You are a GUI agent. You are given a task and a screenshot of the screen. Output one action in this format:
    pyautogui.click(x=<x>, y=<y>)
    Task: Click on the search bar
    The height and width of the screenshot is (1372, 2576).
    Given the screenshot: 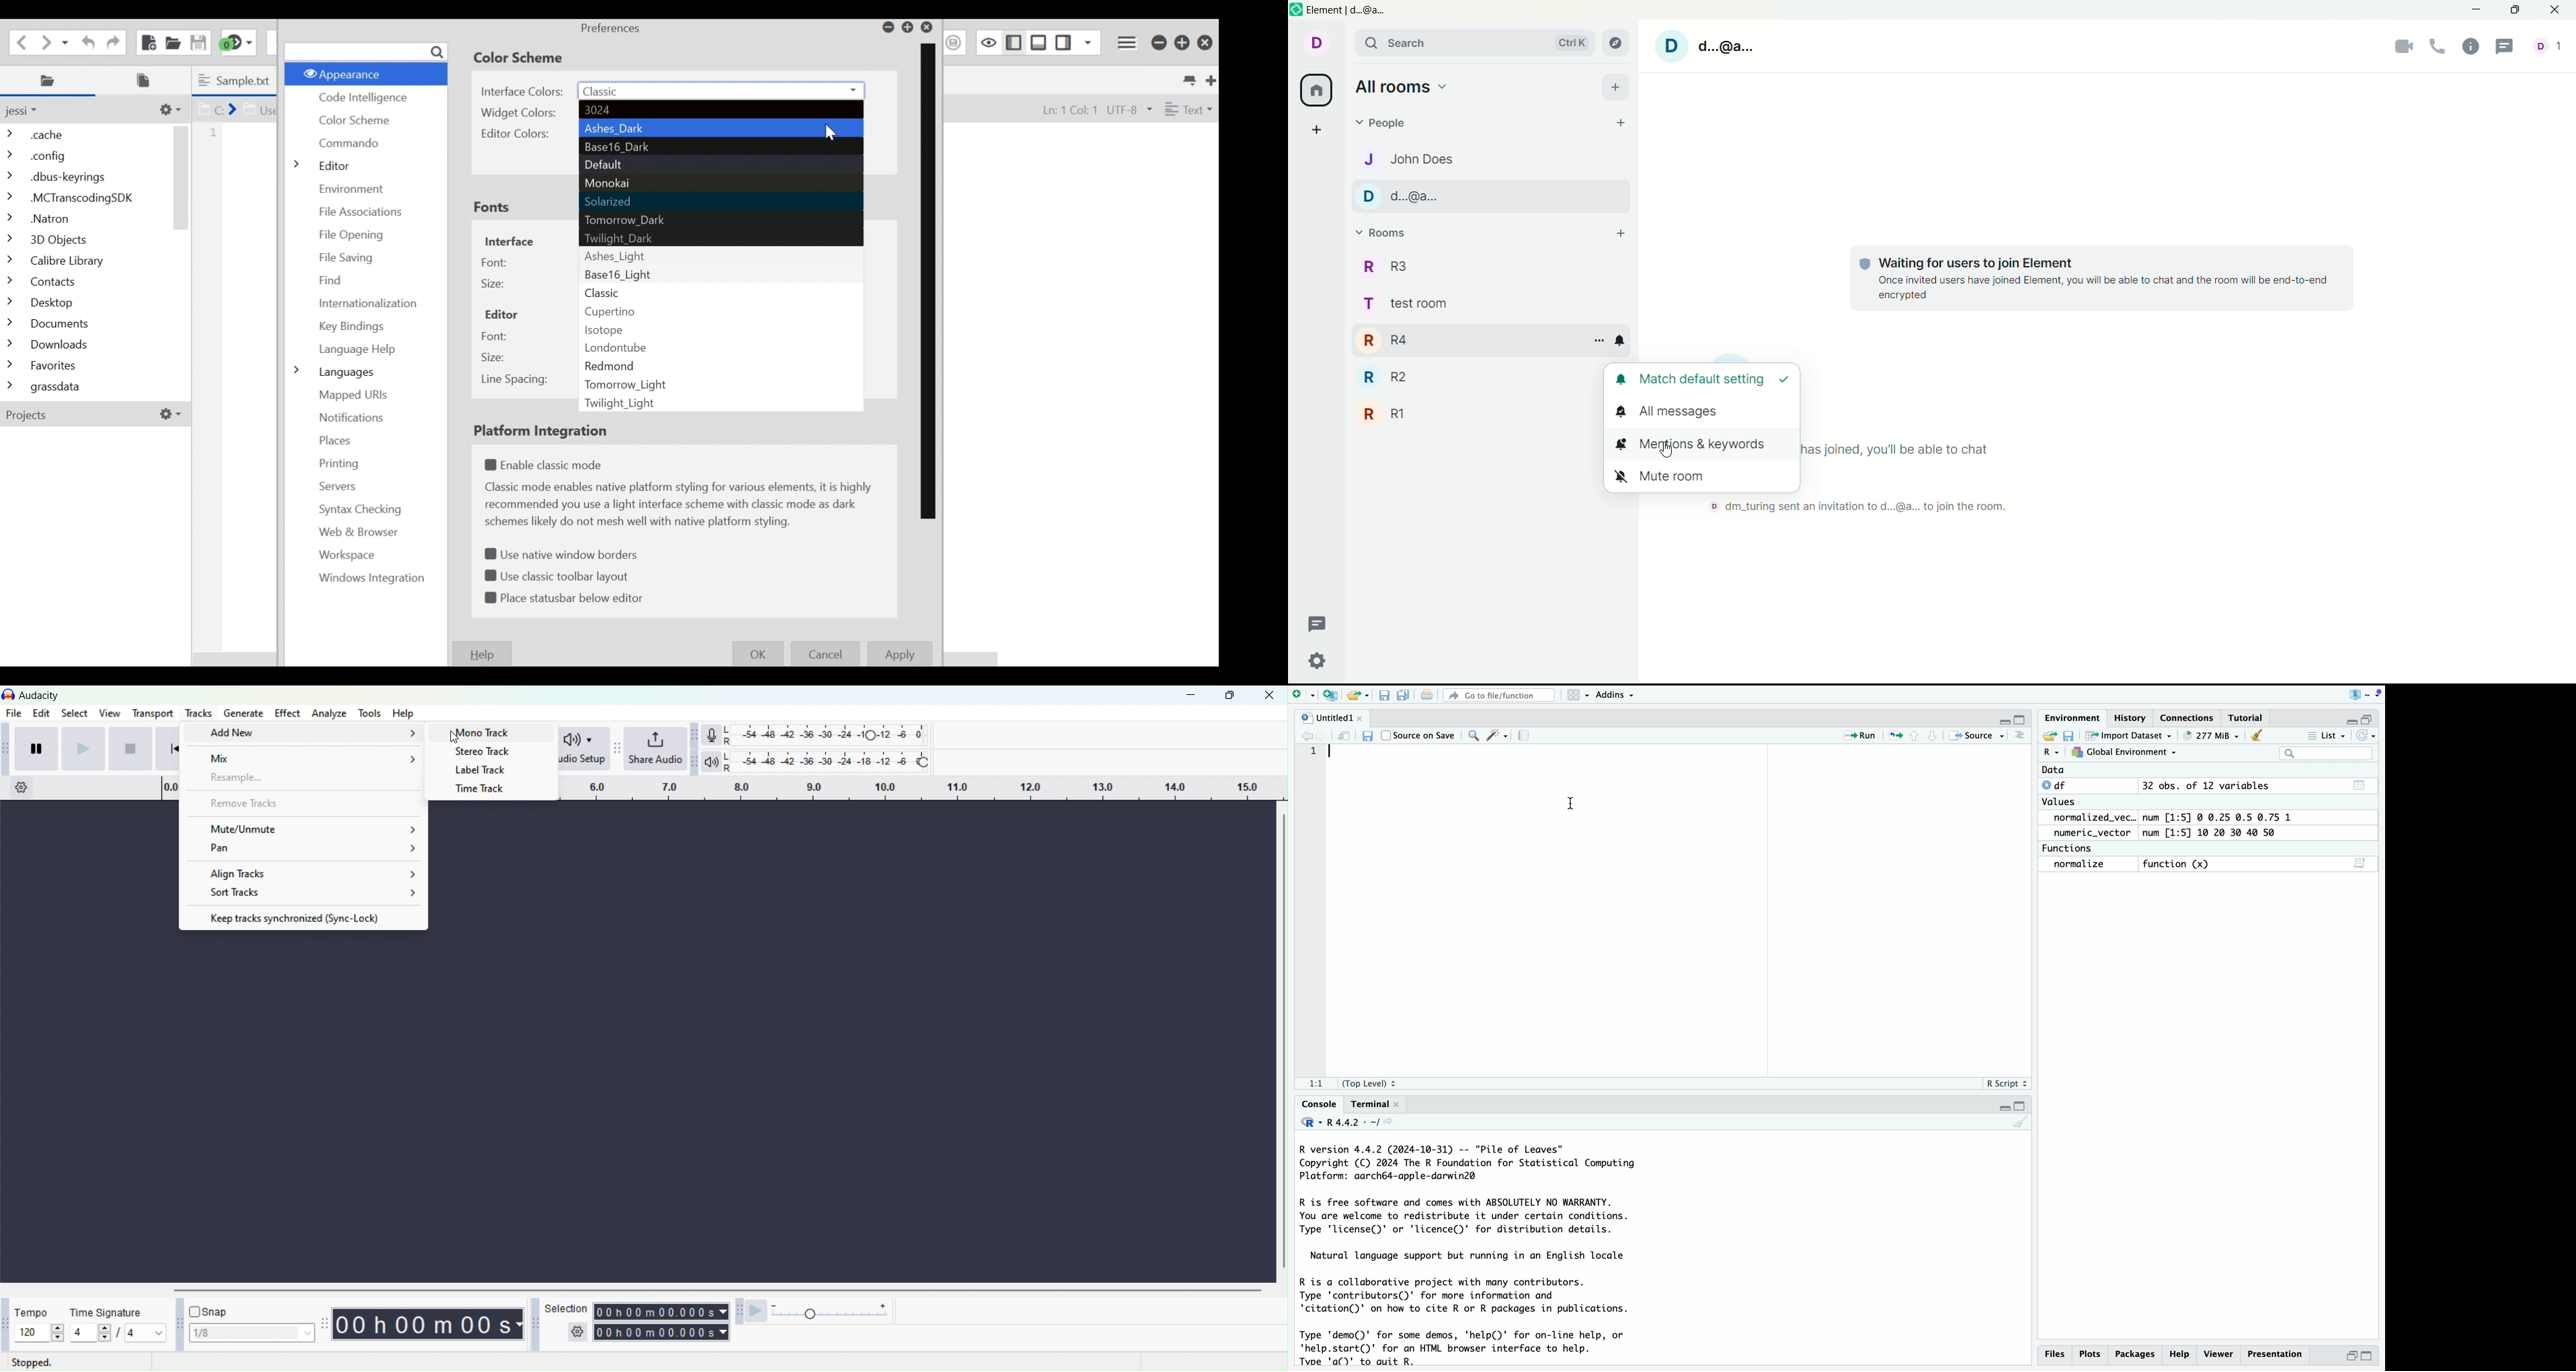 What is the action you would take?
    pyautogui.click(x=2323, y=753)
    